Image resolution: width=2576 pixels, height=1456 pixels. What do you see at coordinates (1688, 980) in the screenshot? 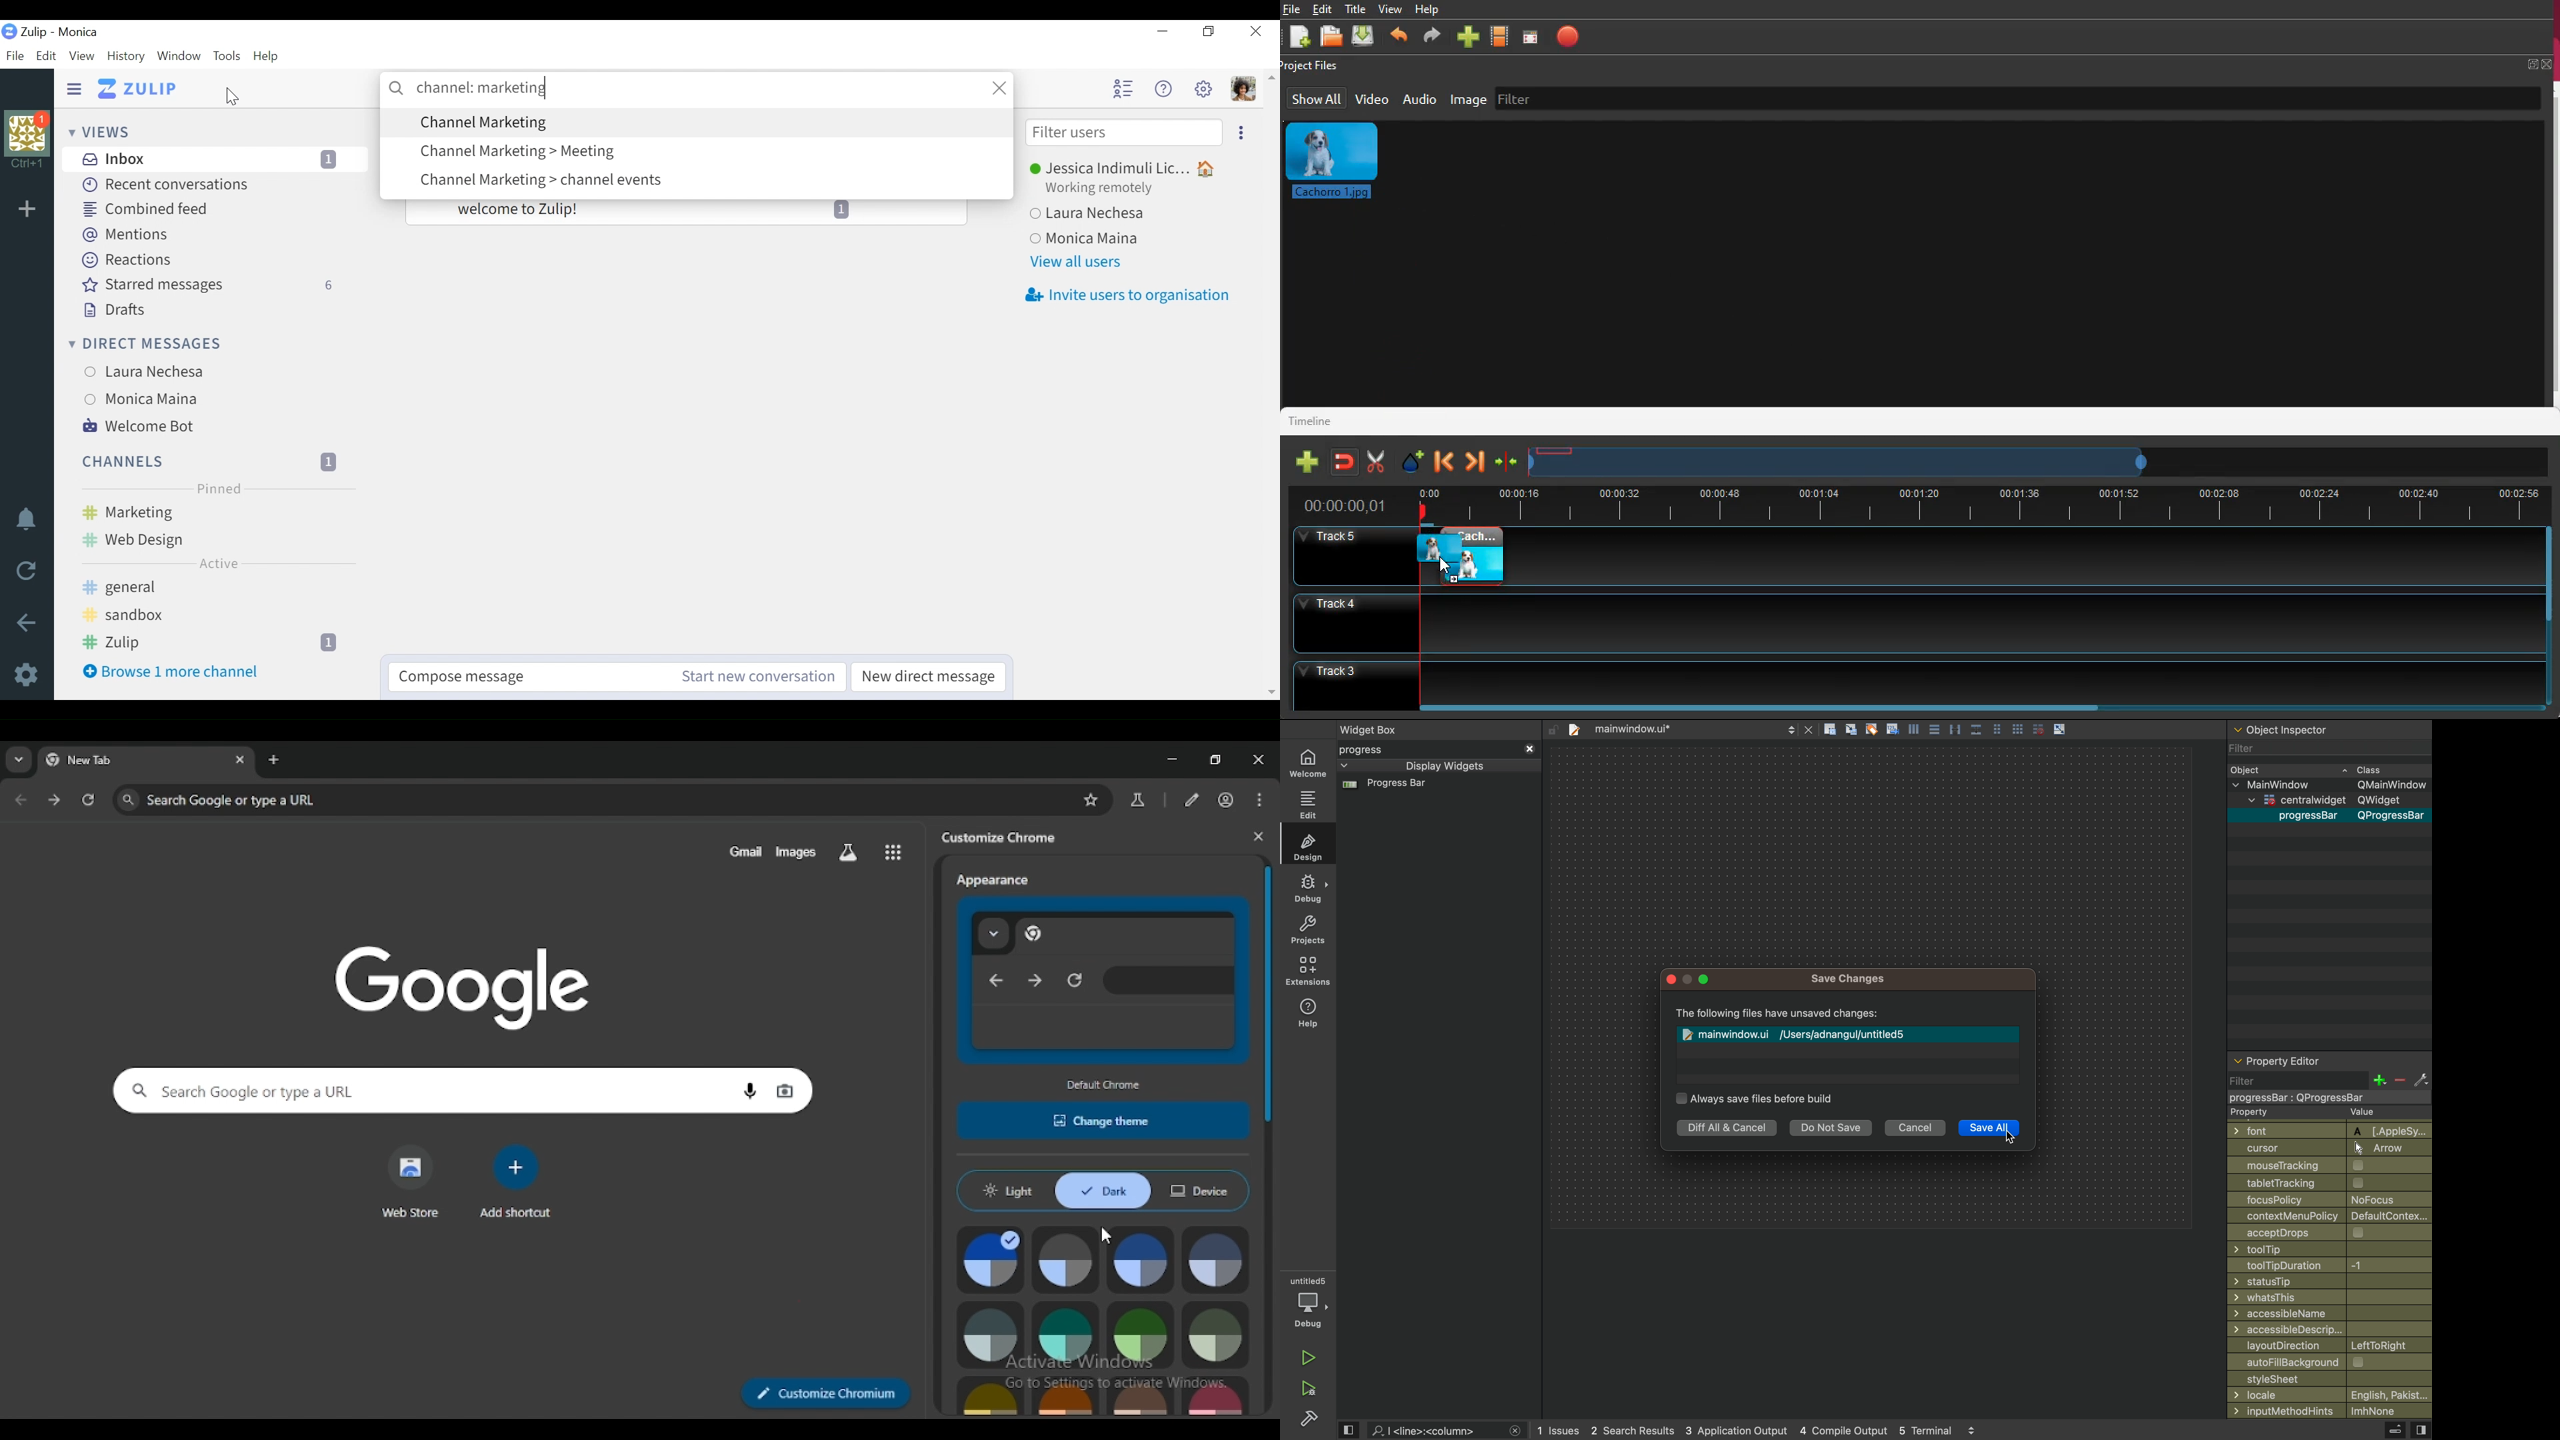
I see `minimize` at bounding box center [1688, 980].